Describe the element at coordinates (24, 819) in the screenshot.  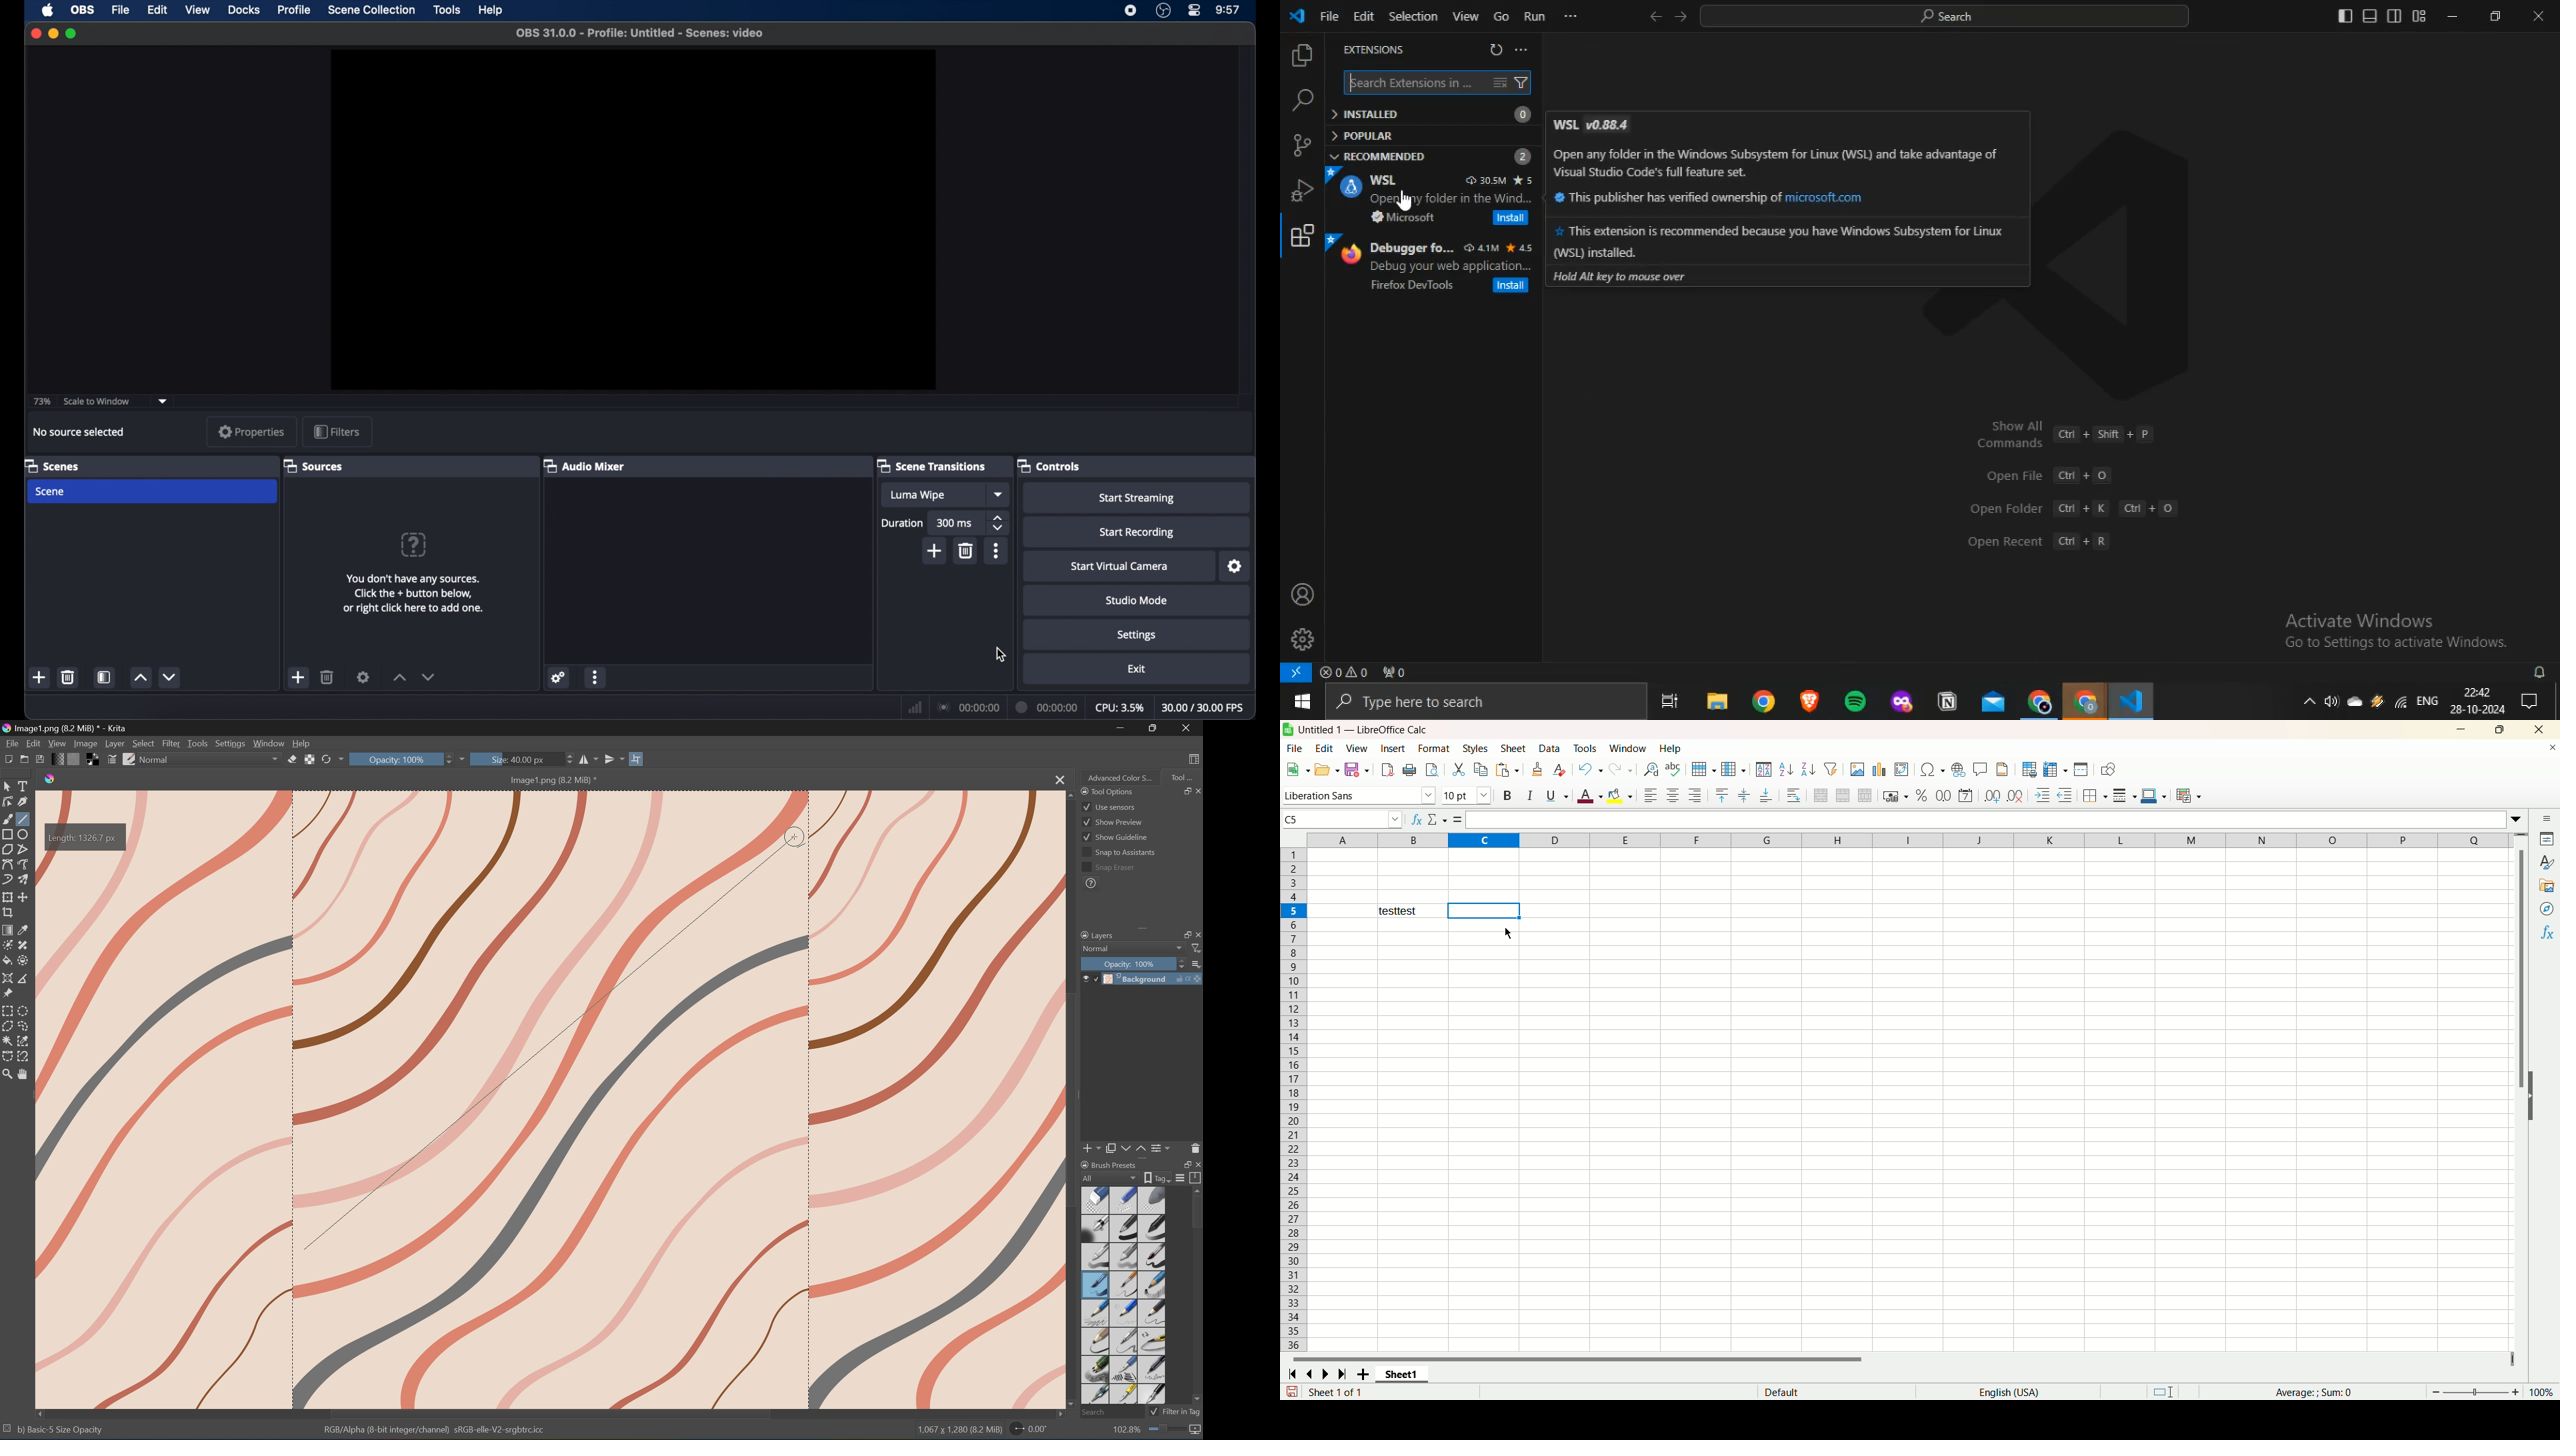
I see `Line tool` at that location.